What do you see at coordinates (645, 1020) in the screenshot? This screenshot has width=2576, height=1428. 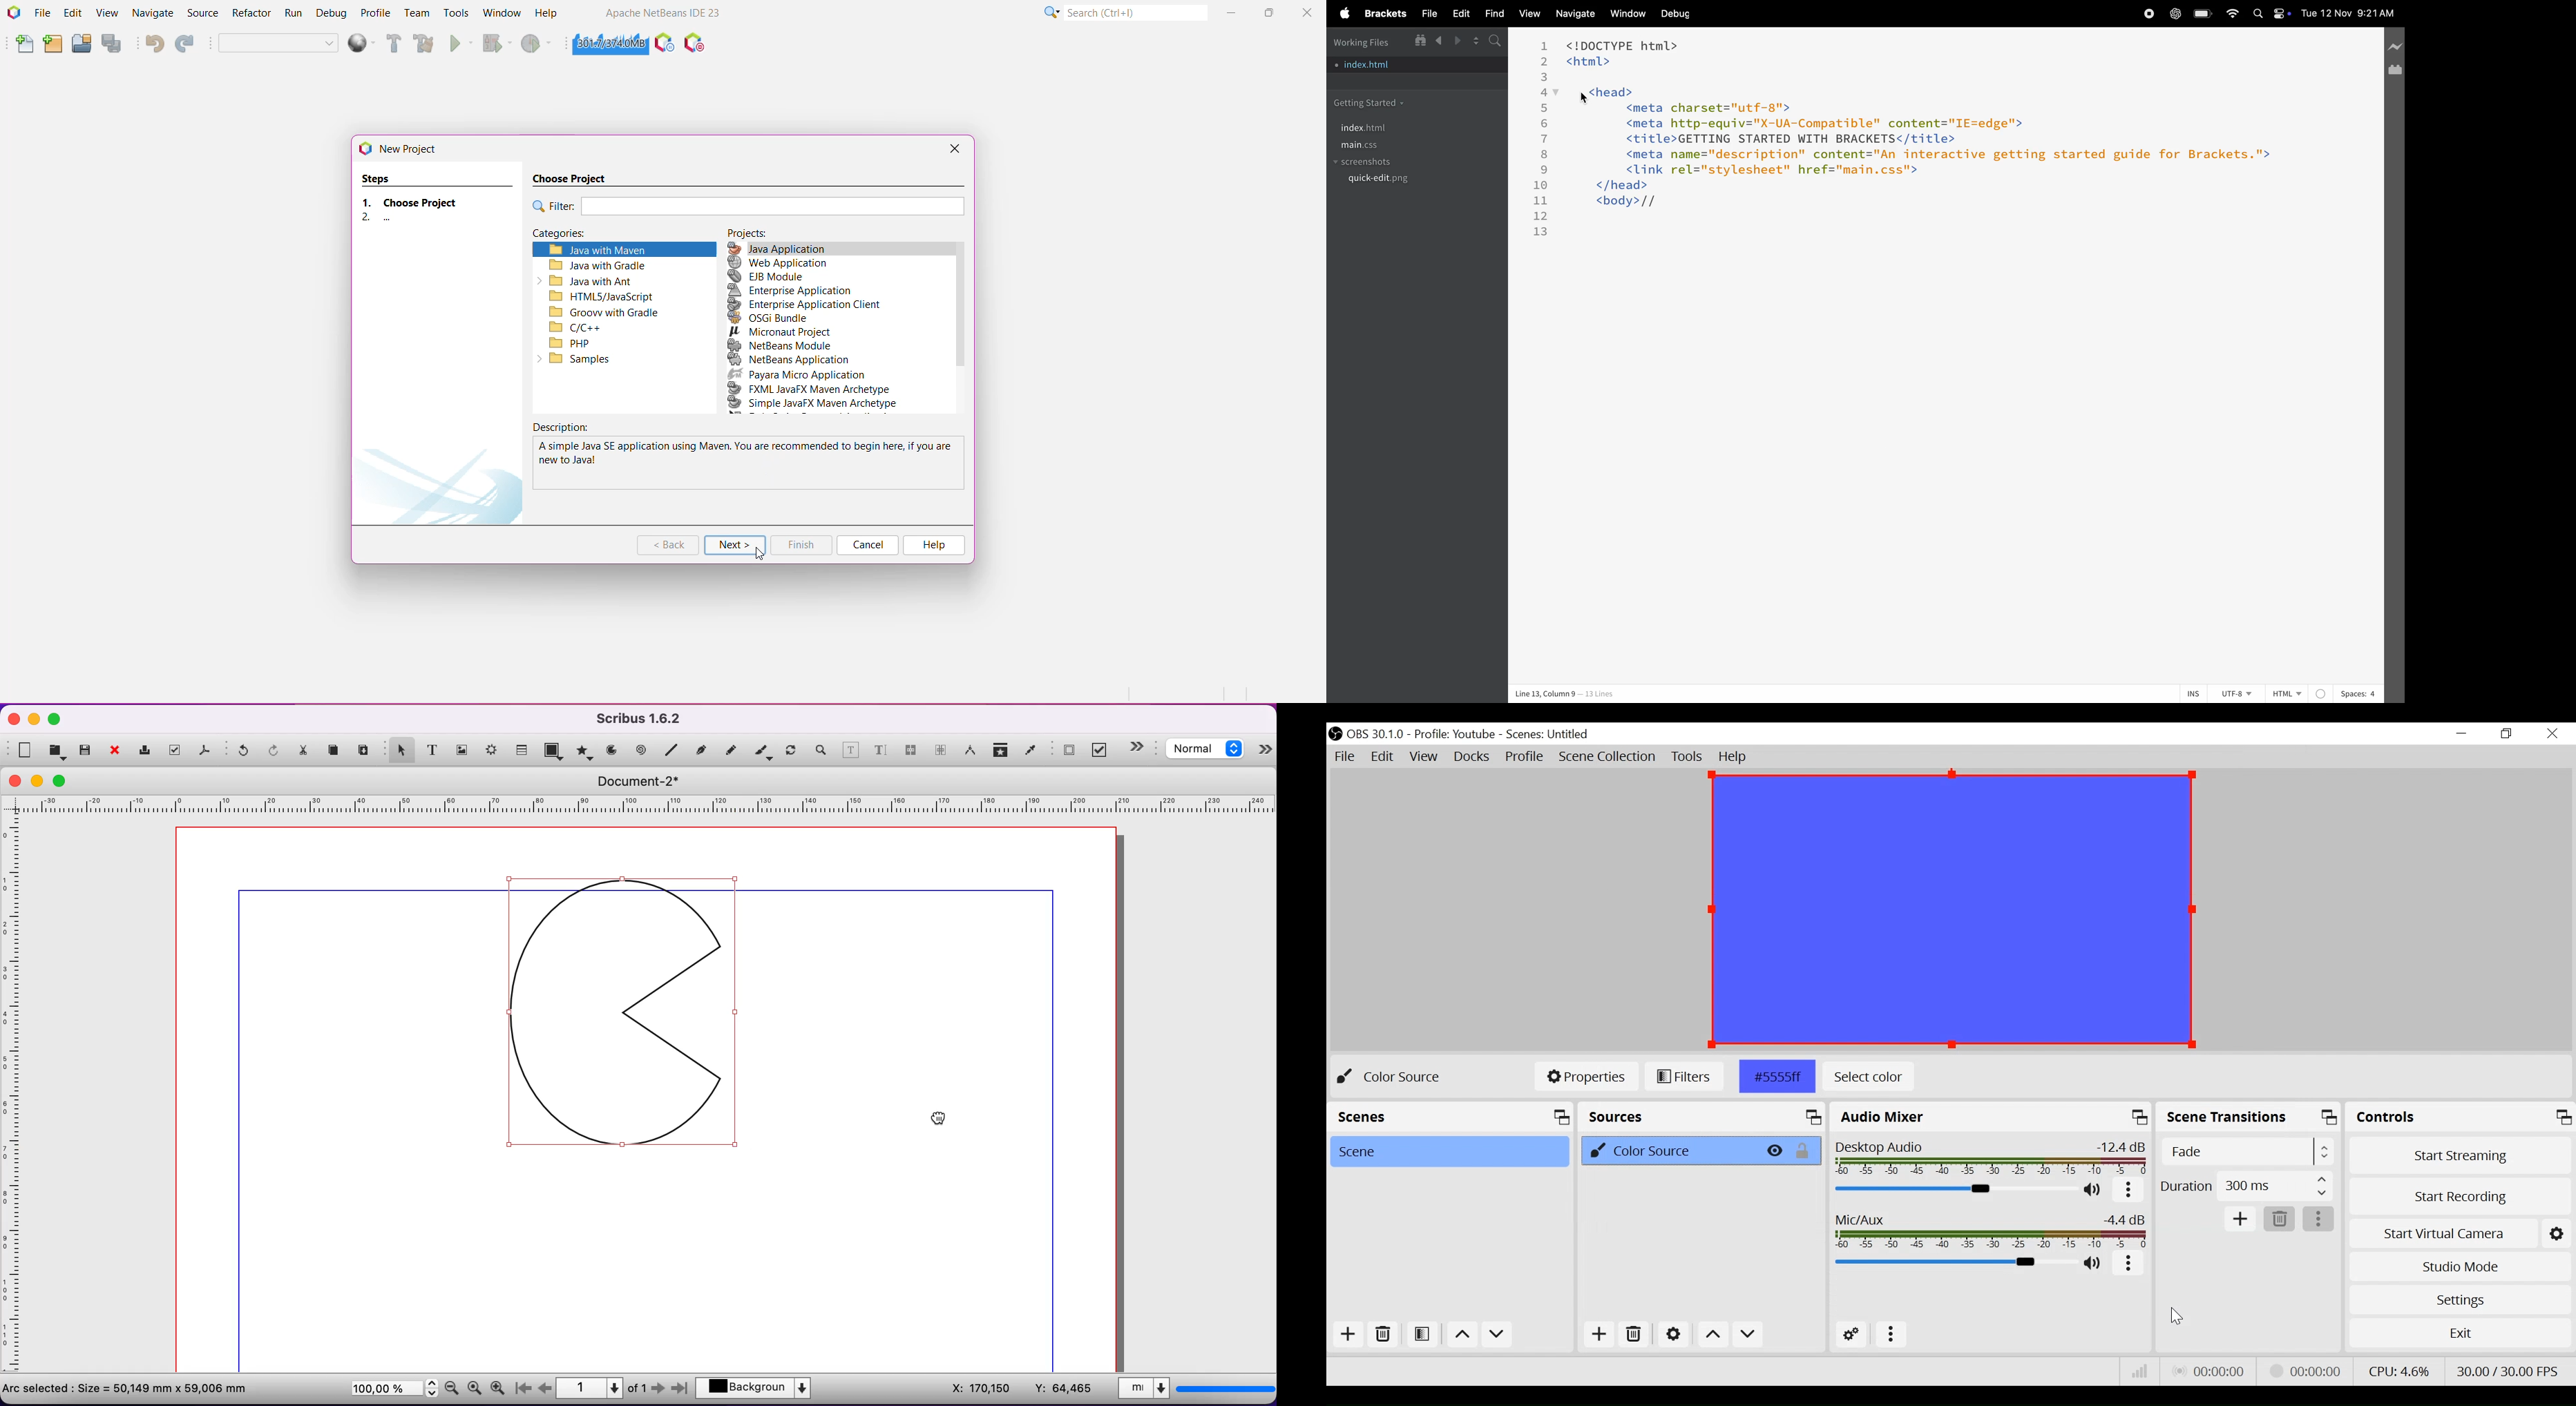 I see `resized shape` at bounding box center [645, 1020].